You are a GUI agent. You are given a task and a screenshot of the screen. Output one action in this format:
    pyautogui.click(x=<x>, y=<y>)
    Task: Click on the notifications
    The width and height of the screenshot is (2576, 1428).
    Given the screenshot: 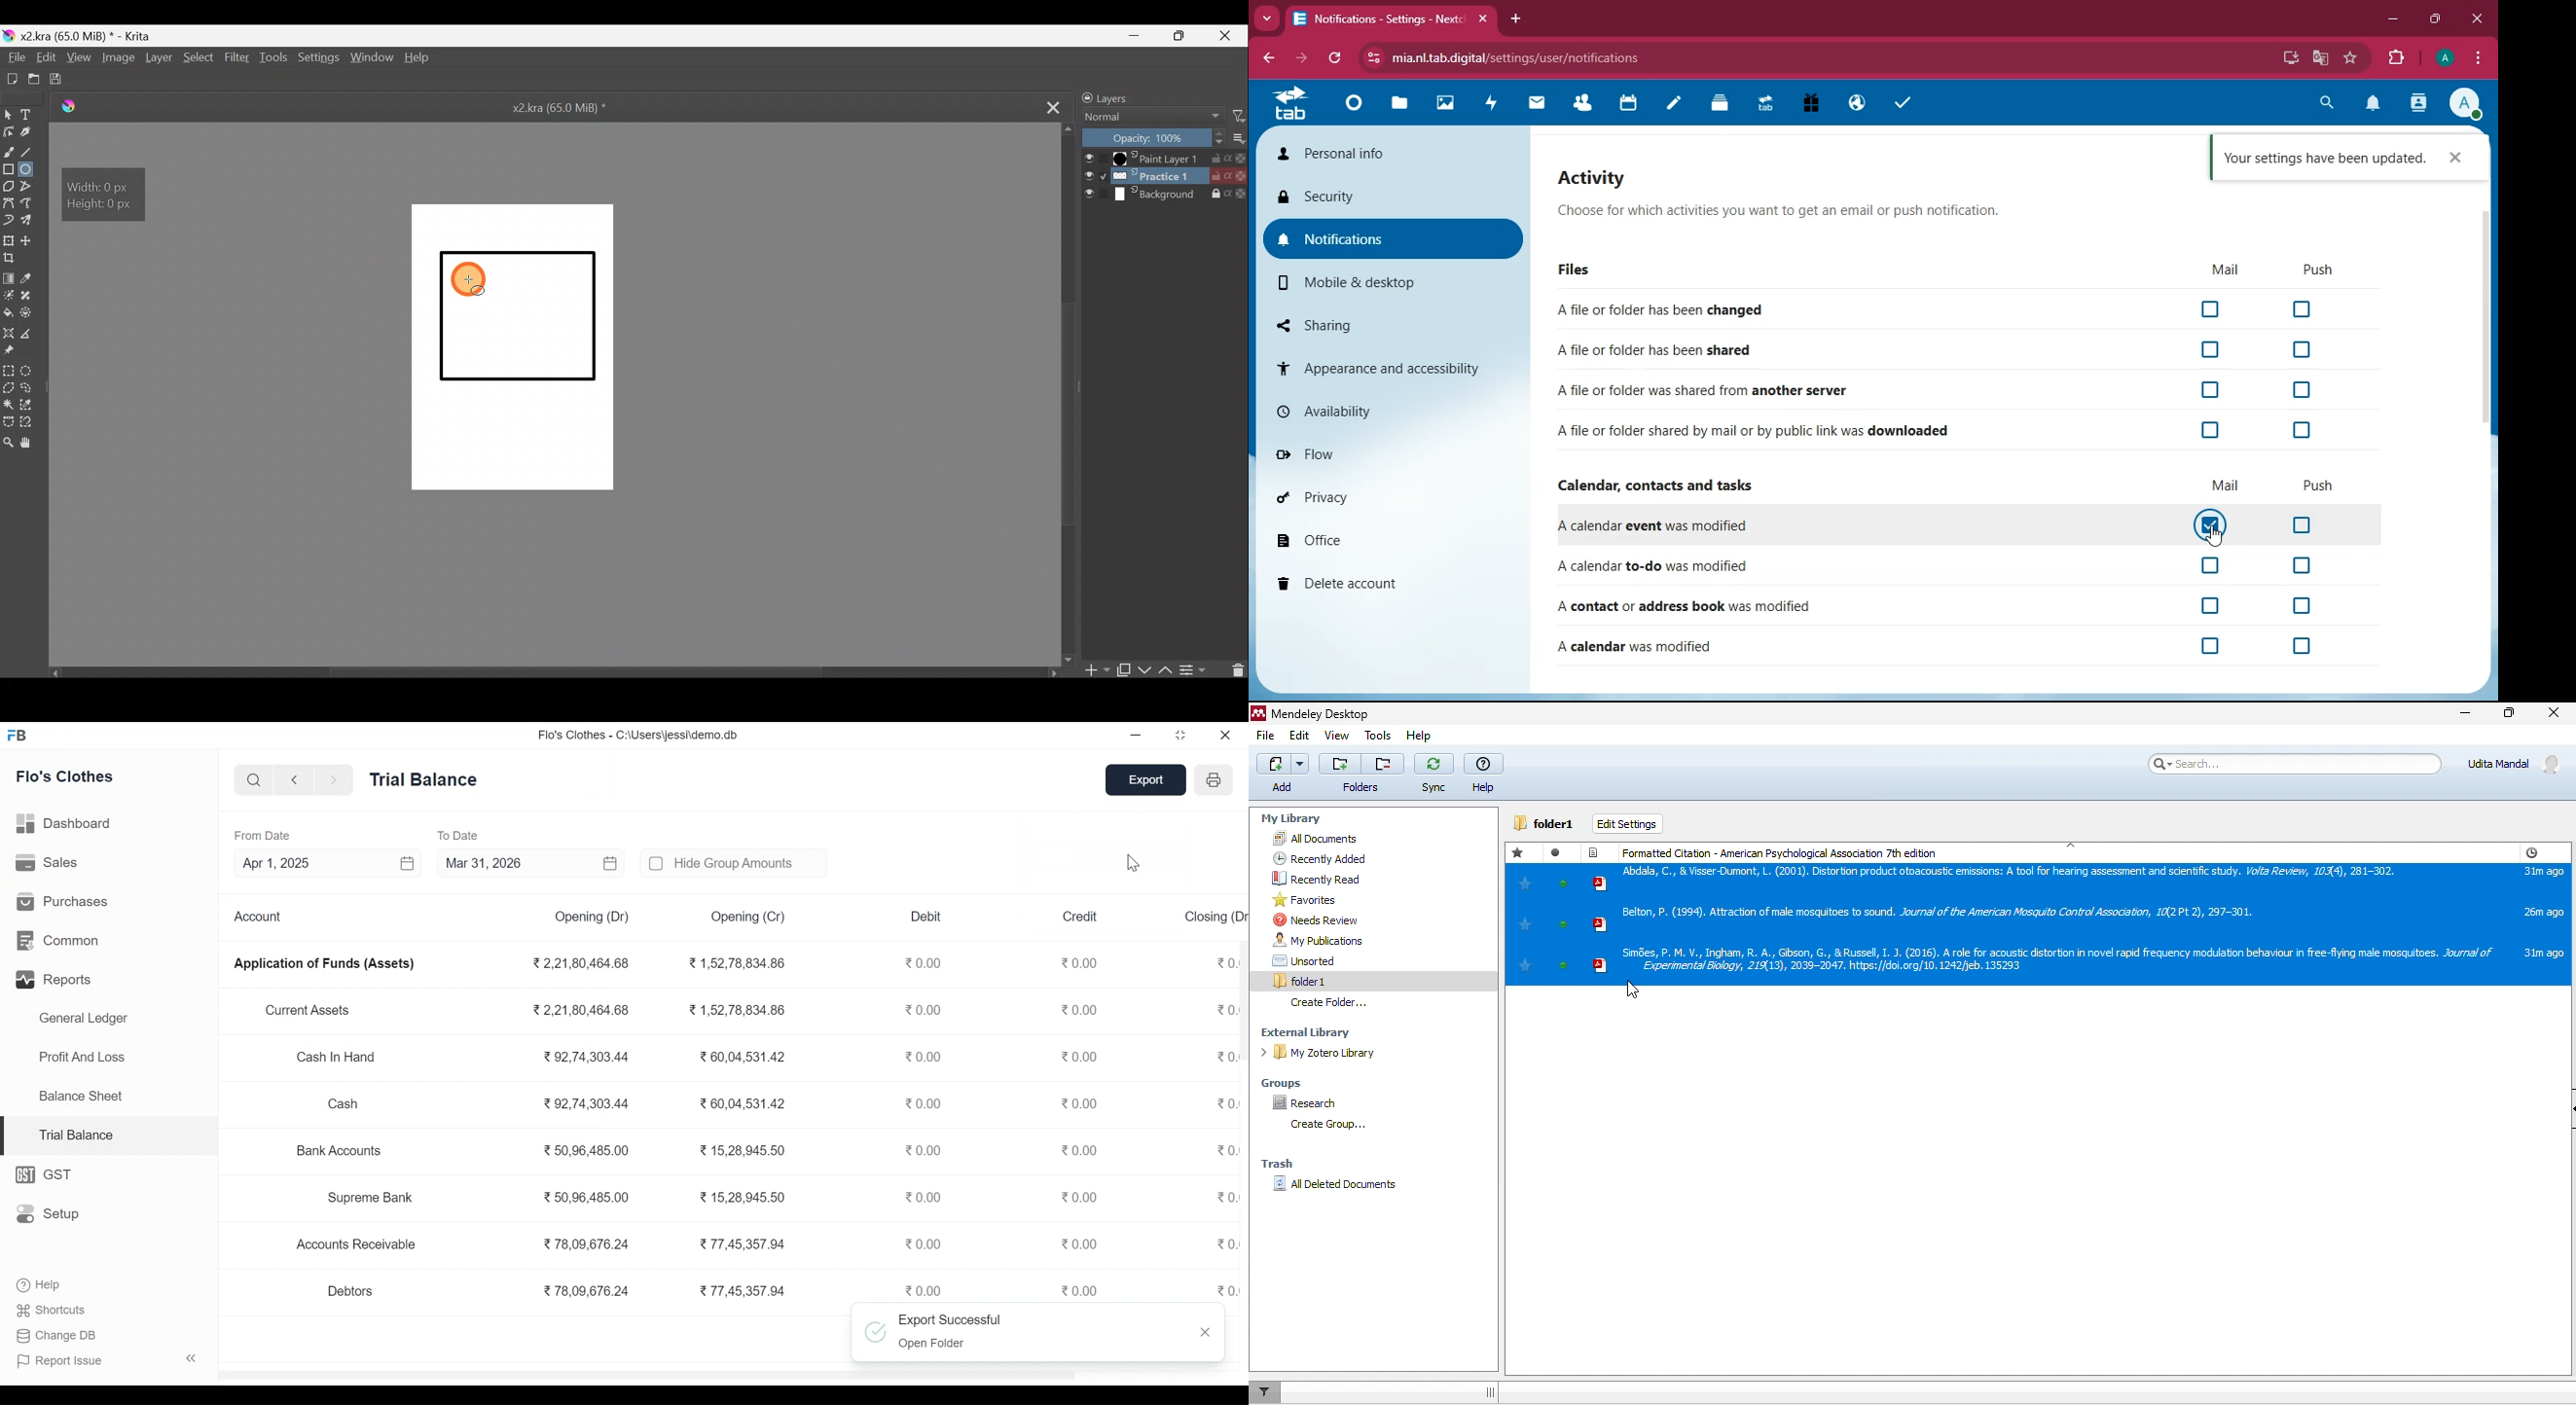 What is the action you would take?
    pyautogui.click(x=1392, y=240)
    